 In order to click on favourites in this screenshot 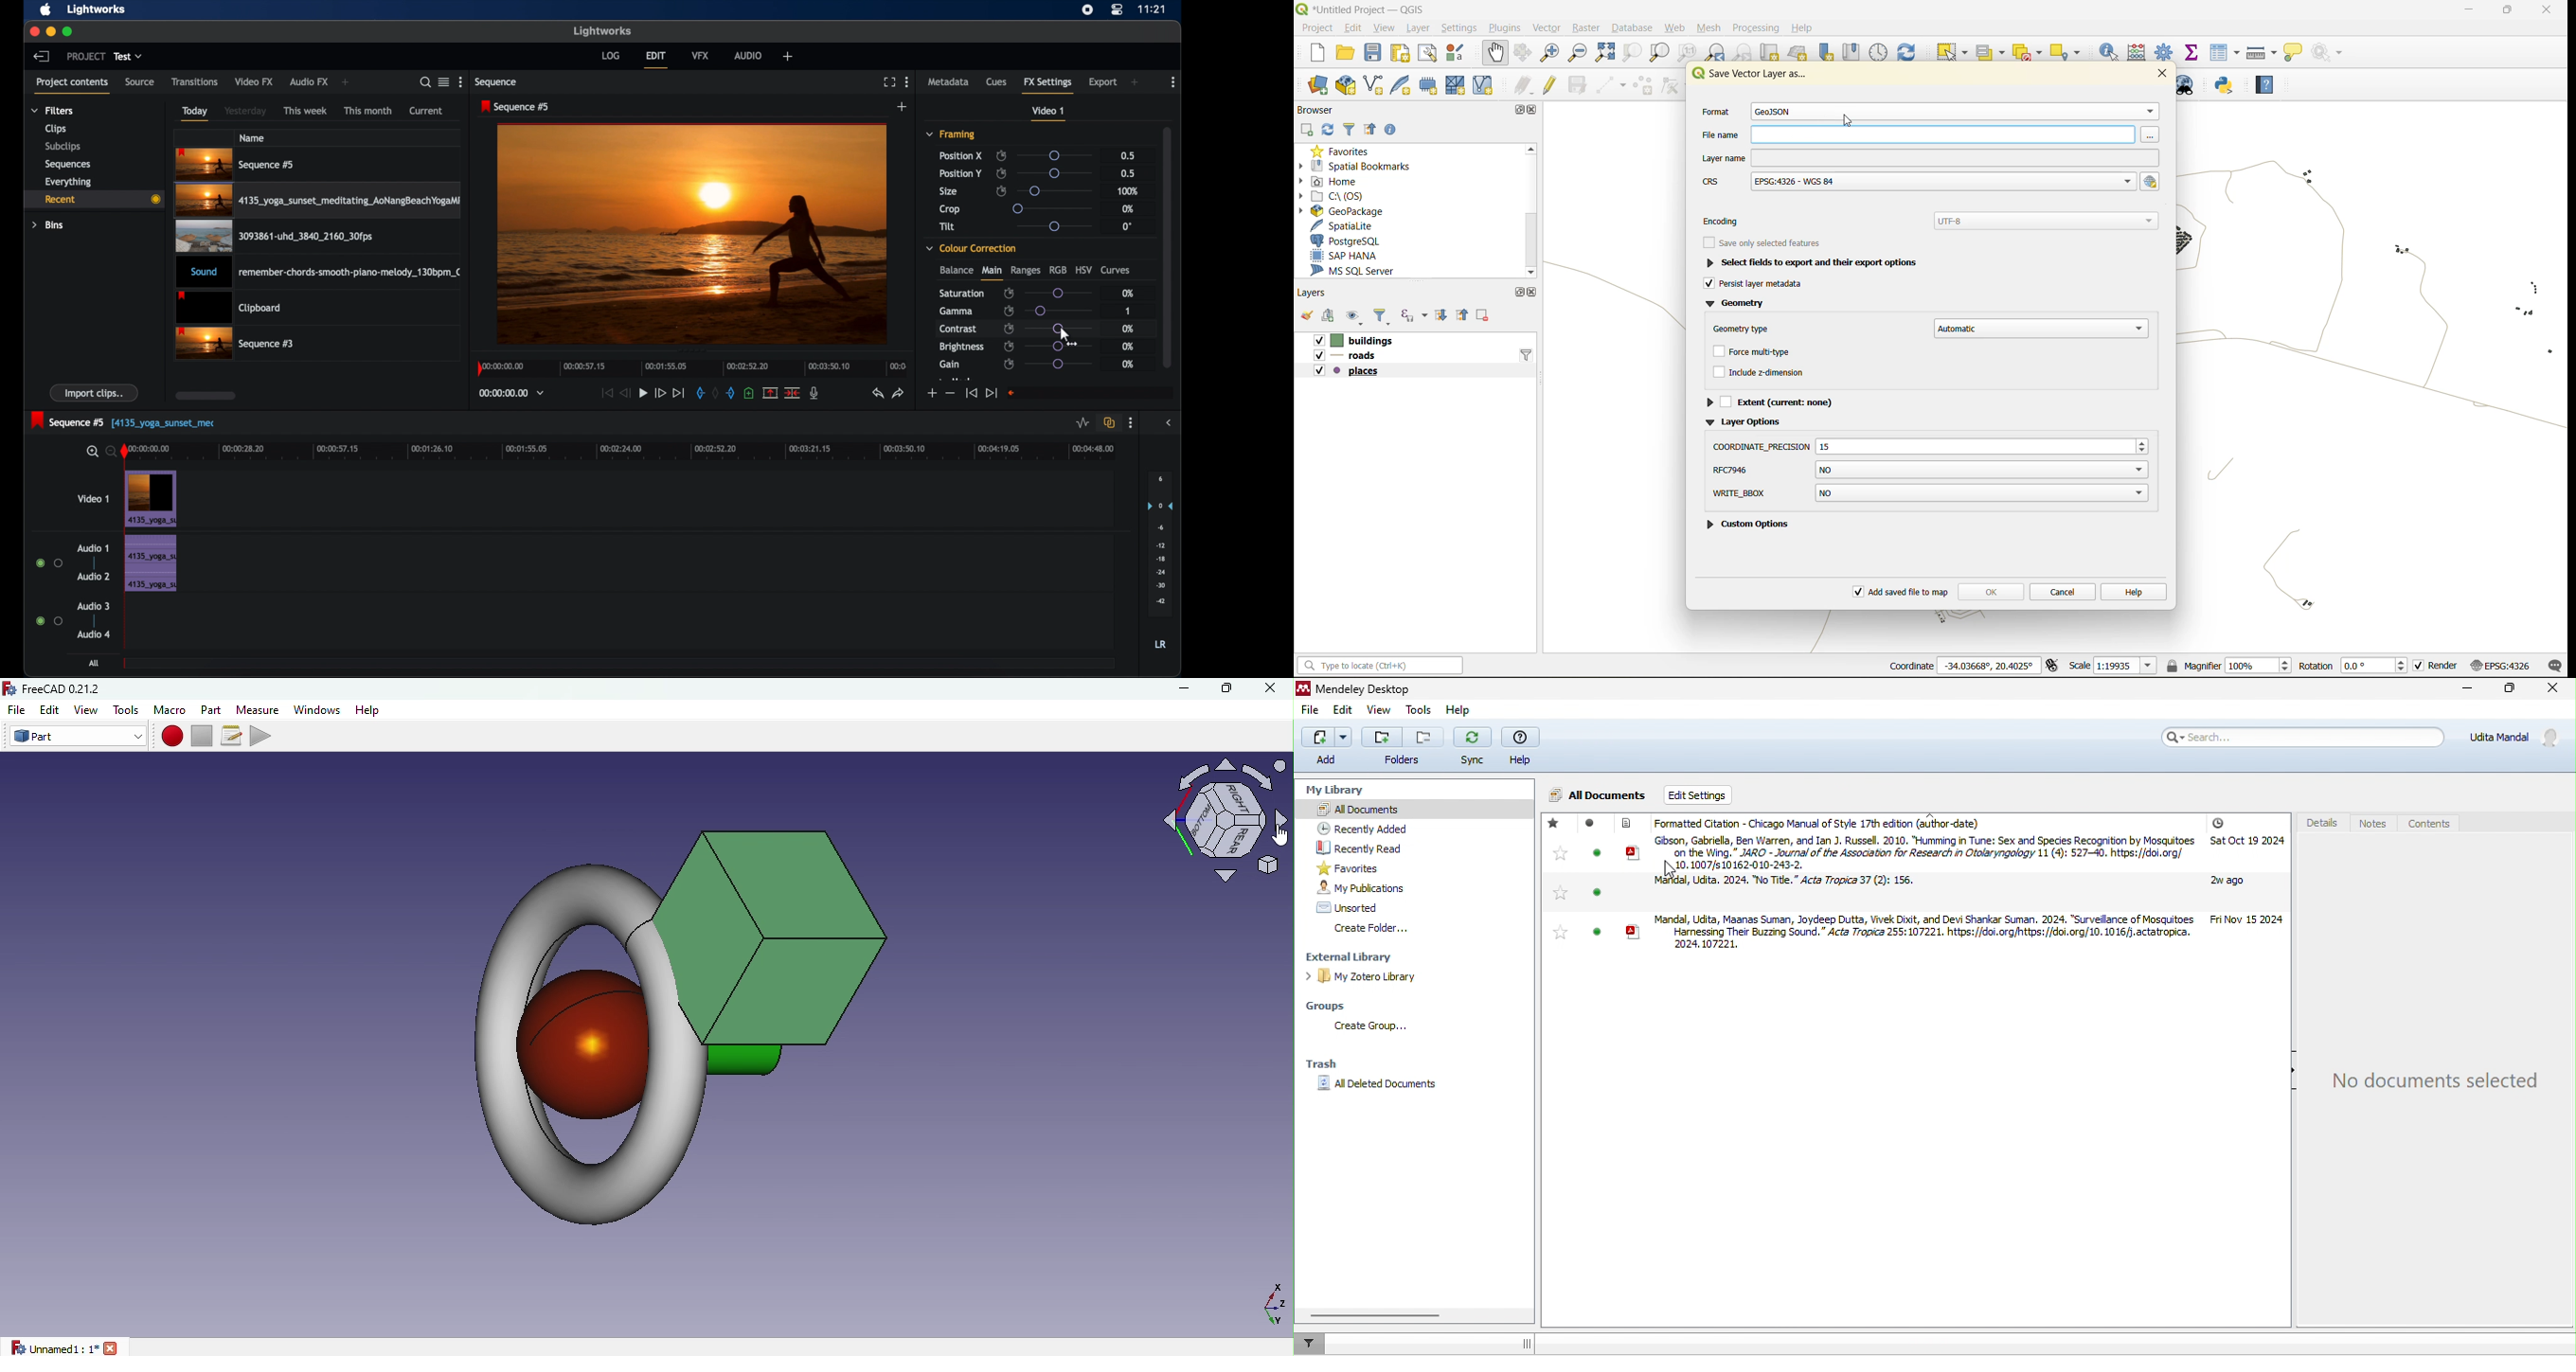, I will do `click(1374, 868)`.